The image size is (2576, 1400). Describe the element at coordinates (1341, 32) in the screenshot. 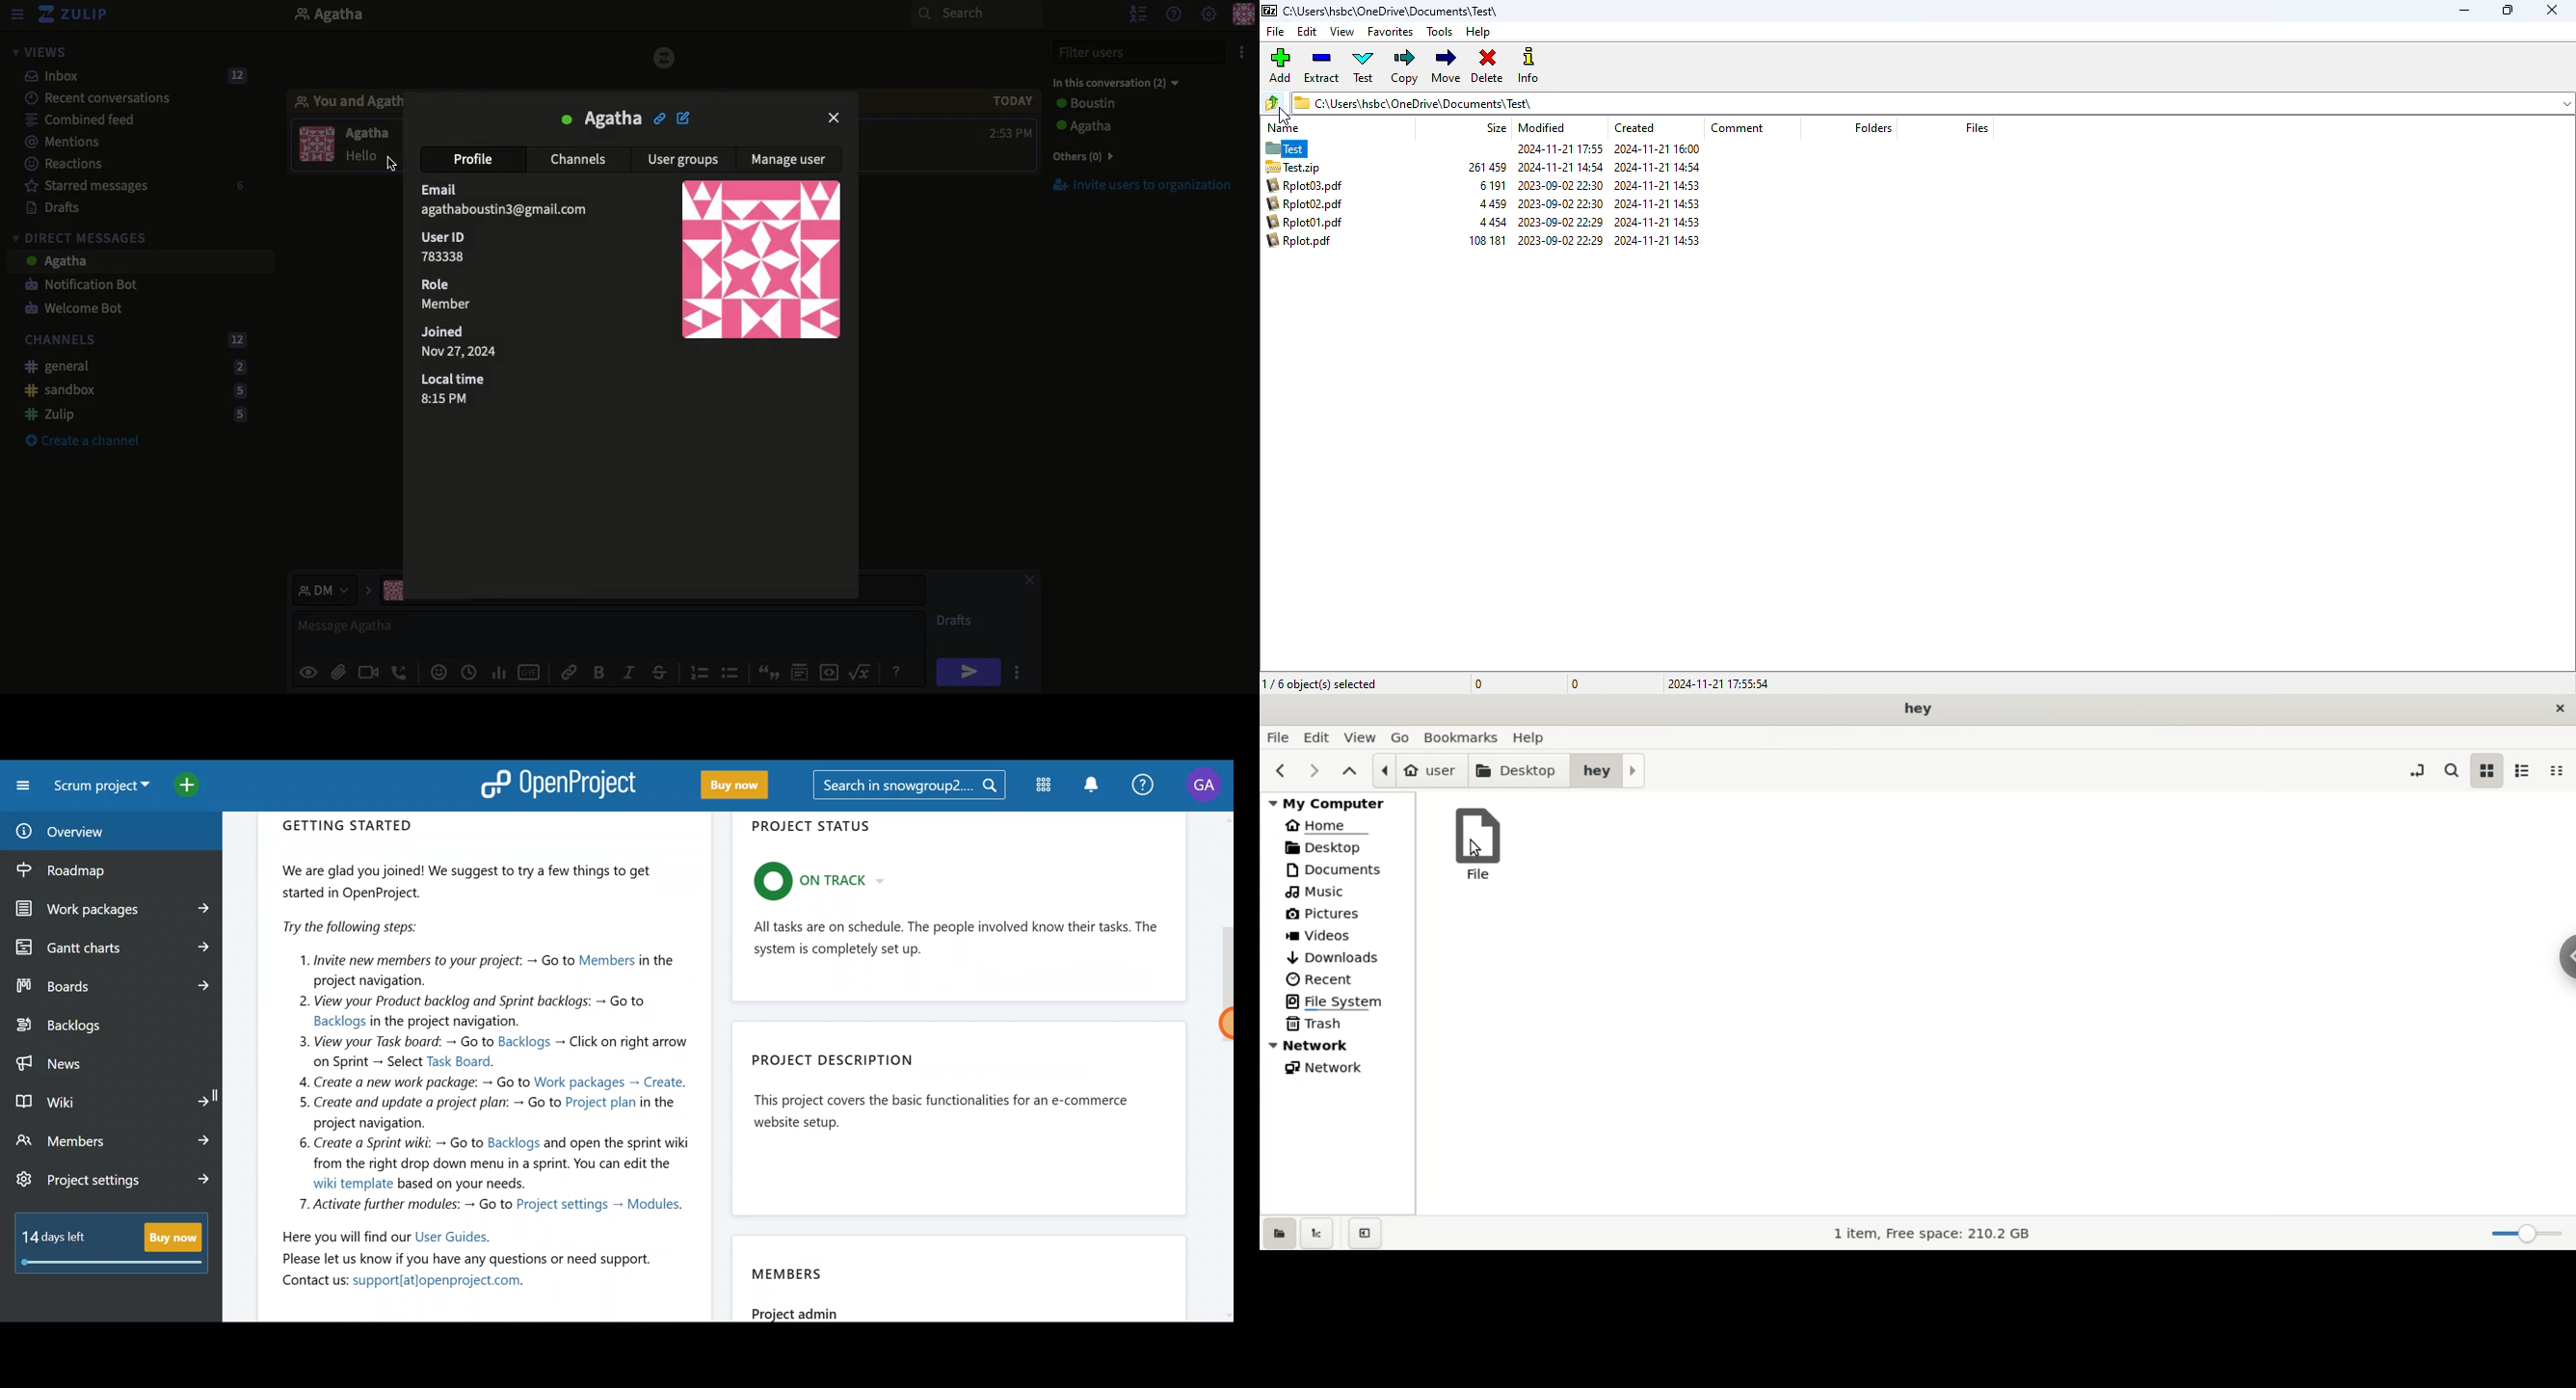

I see `view` at that location.